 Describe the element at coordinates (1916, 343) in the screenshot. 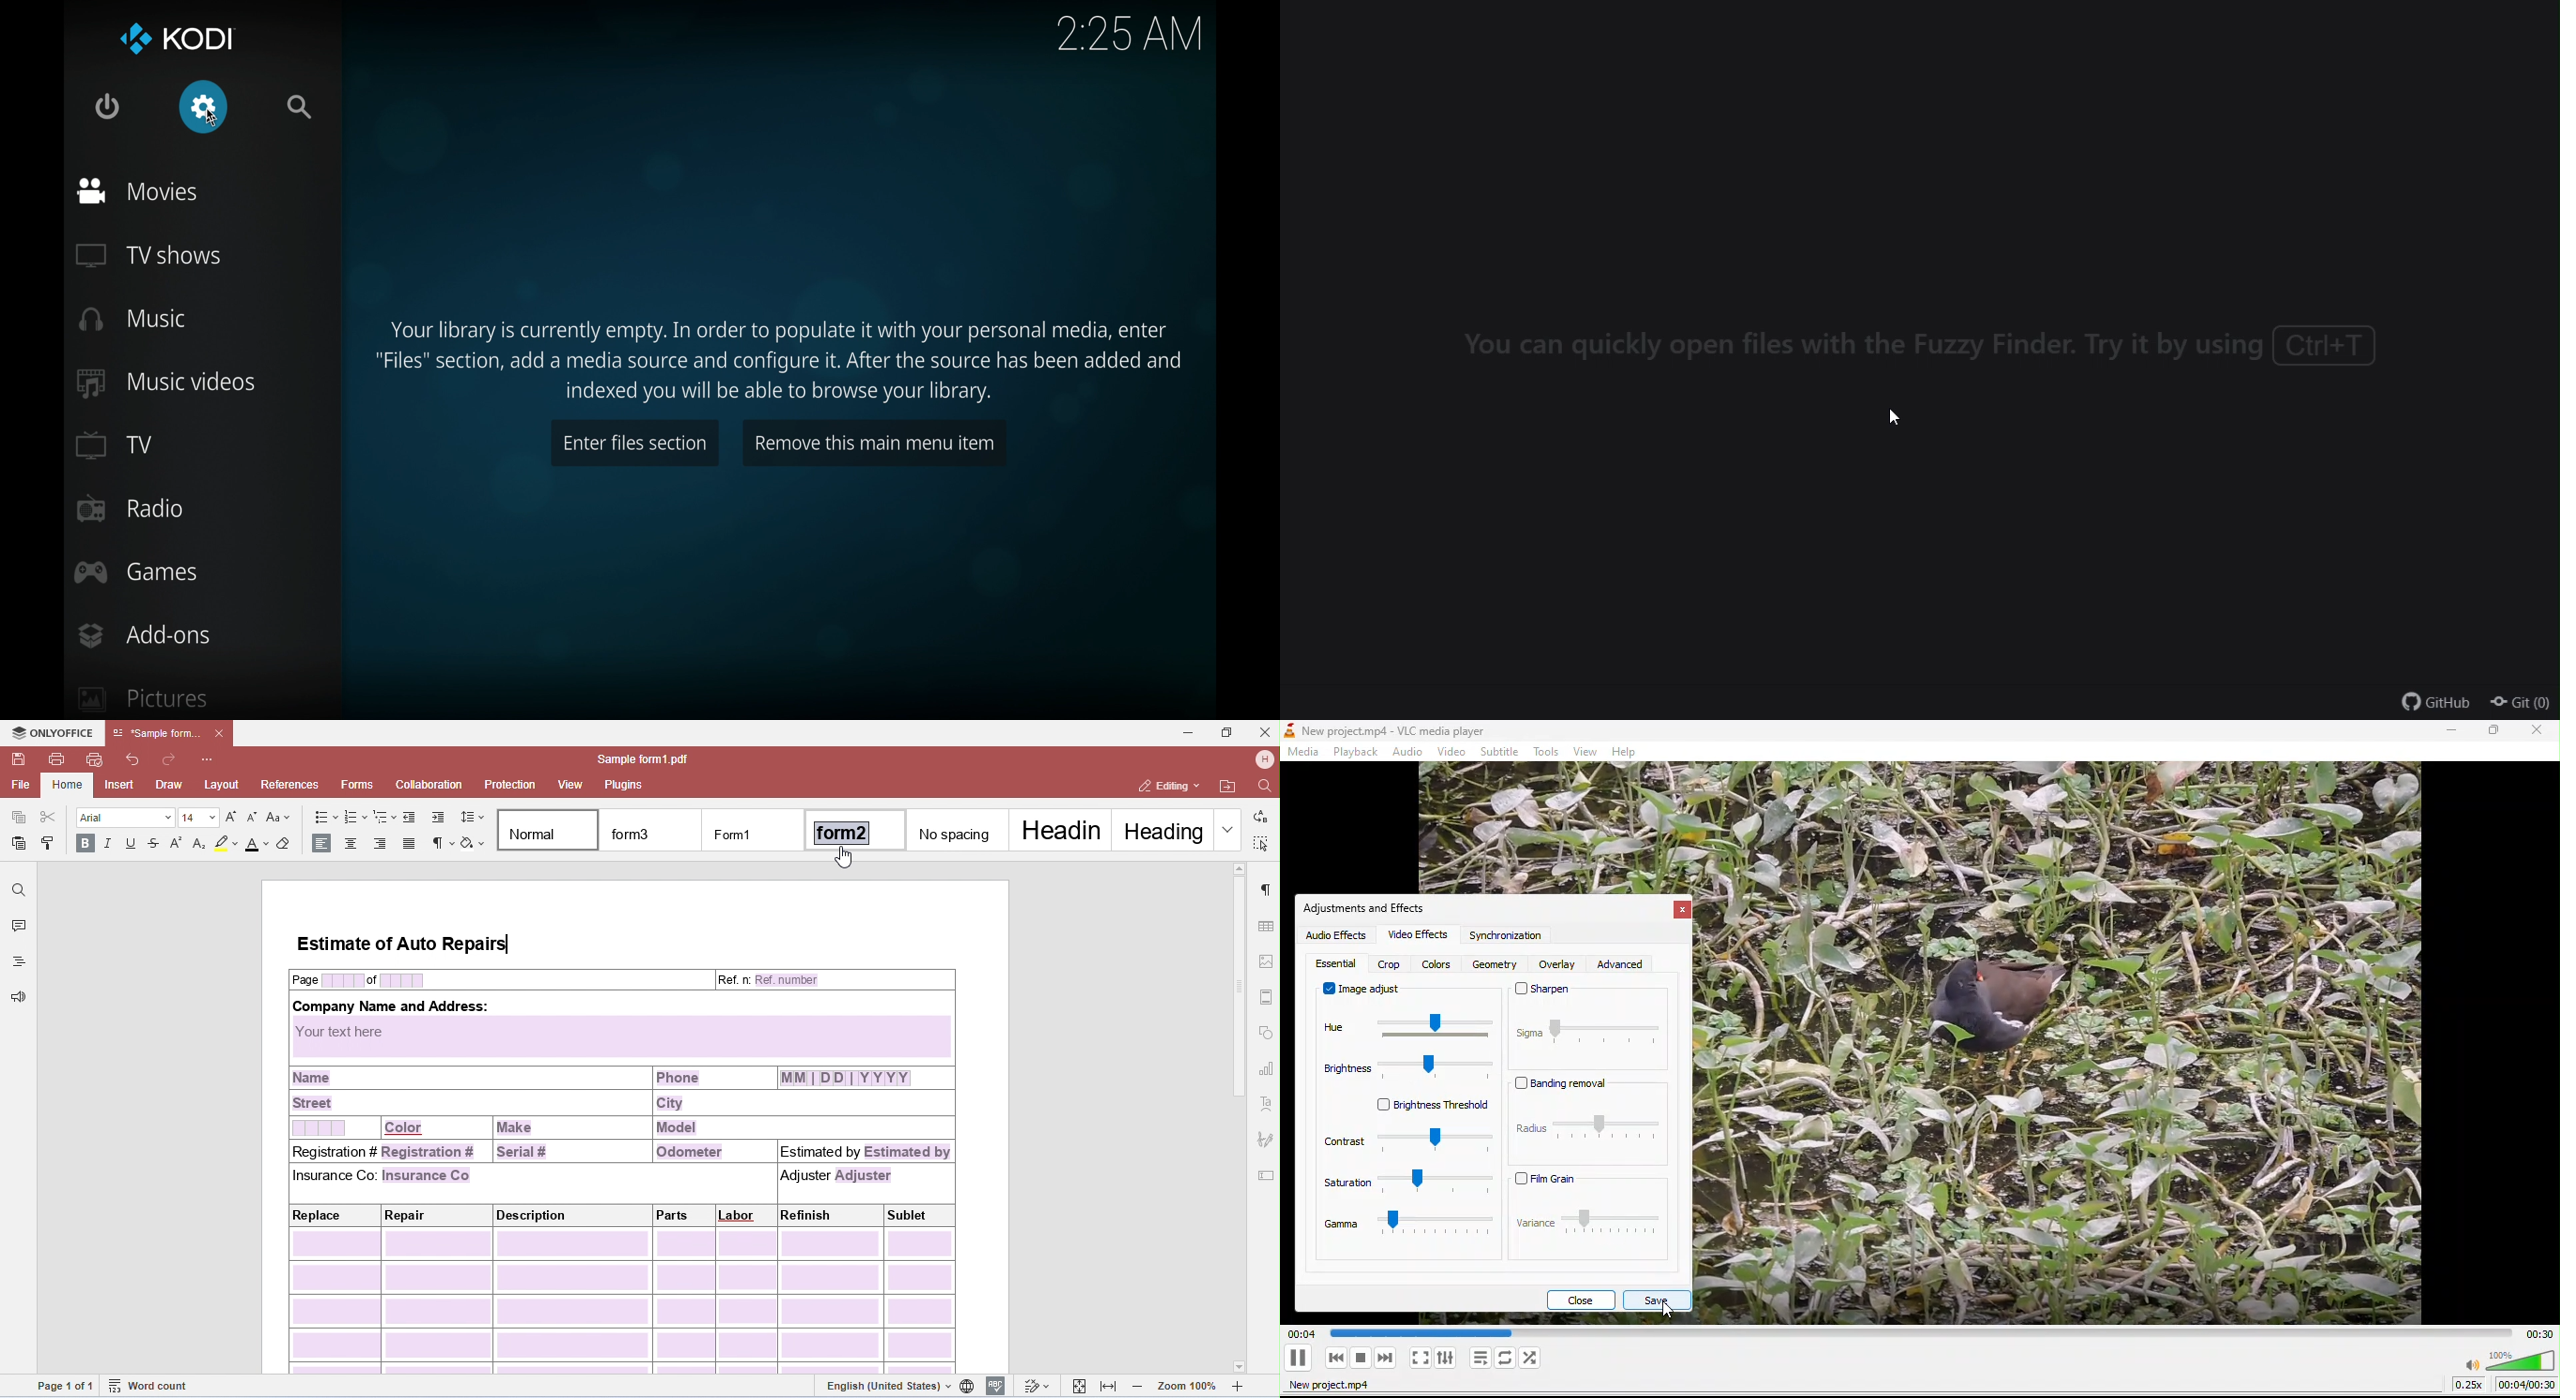

I see `You can quickly open files with the Fuzzy Finder. Try it by using (Ctrl+T)` at that location.